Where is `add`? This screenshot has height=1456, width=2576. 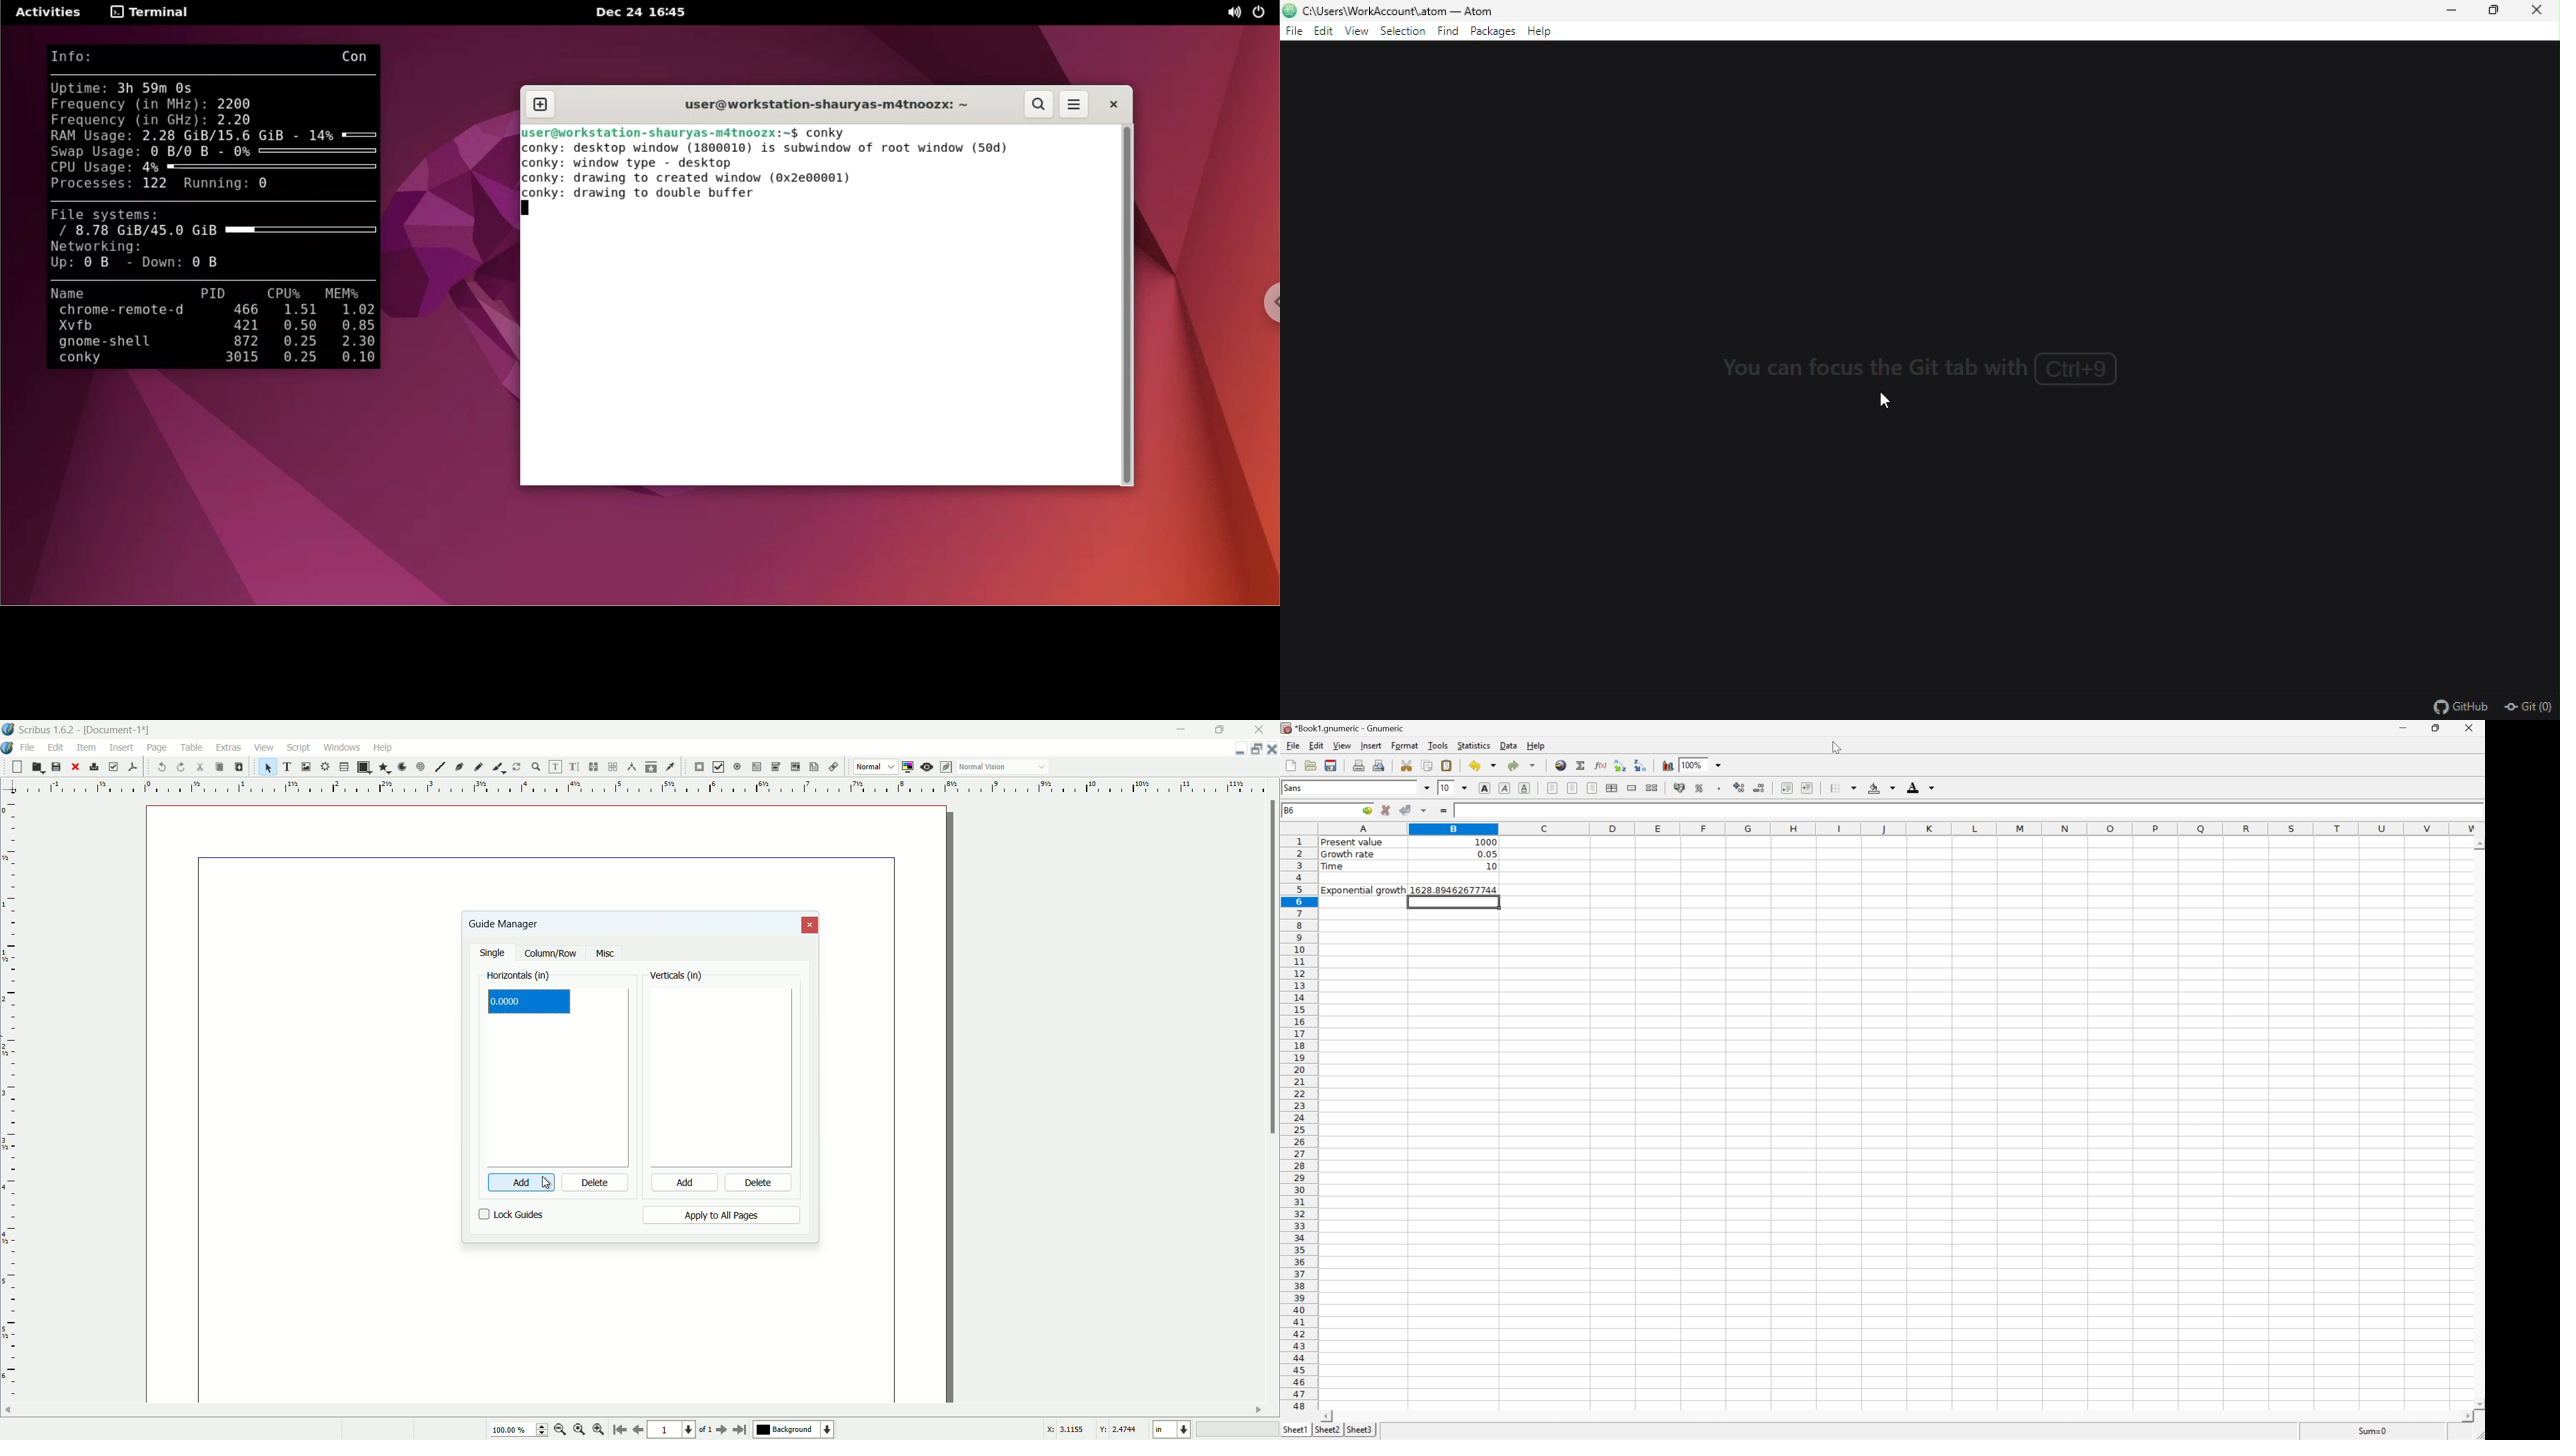 add is located at coordinates (683, 1183).